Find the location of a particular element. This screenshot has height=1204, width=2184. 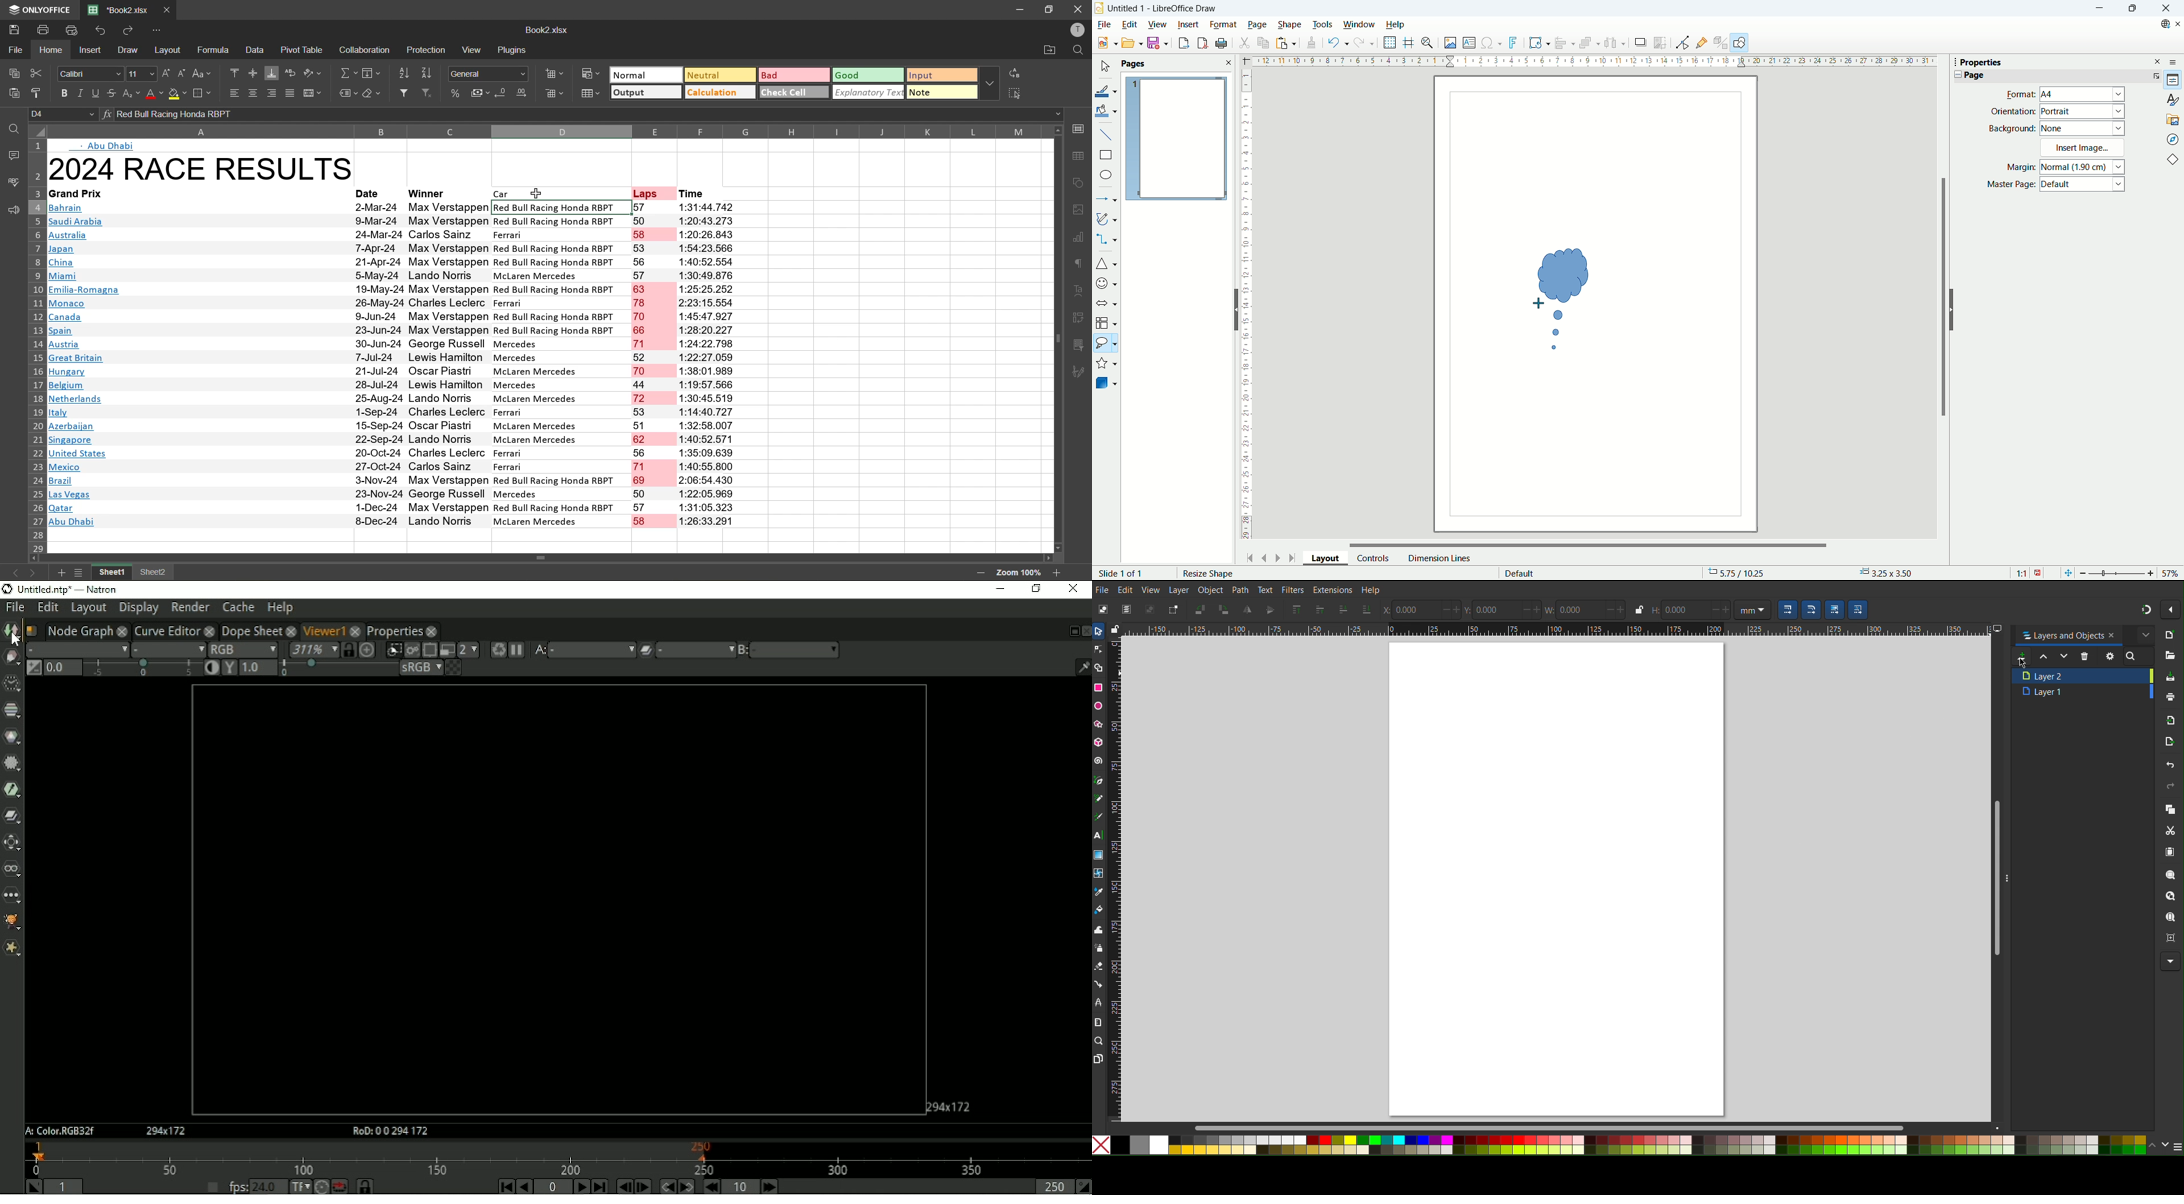

toggle extrusion is located at coordinates (1721, 43).